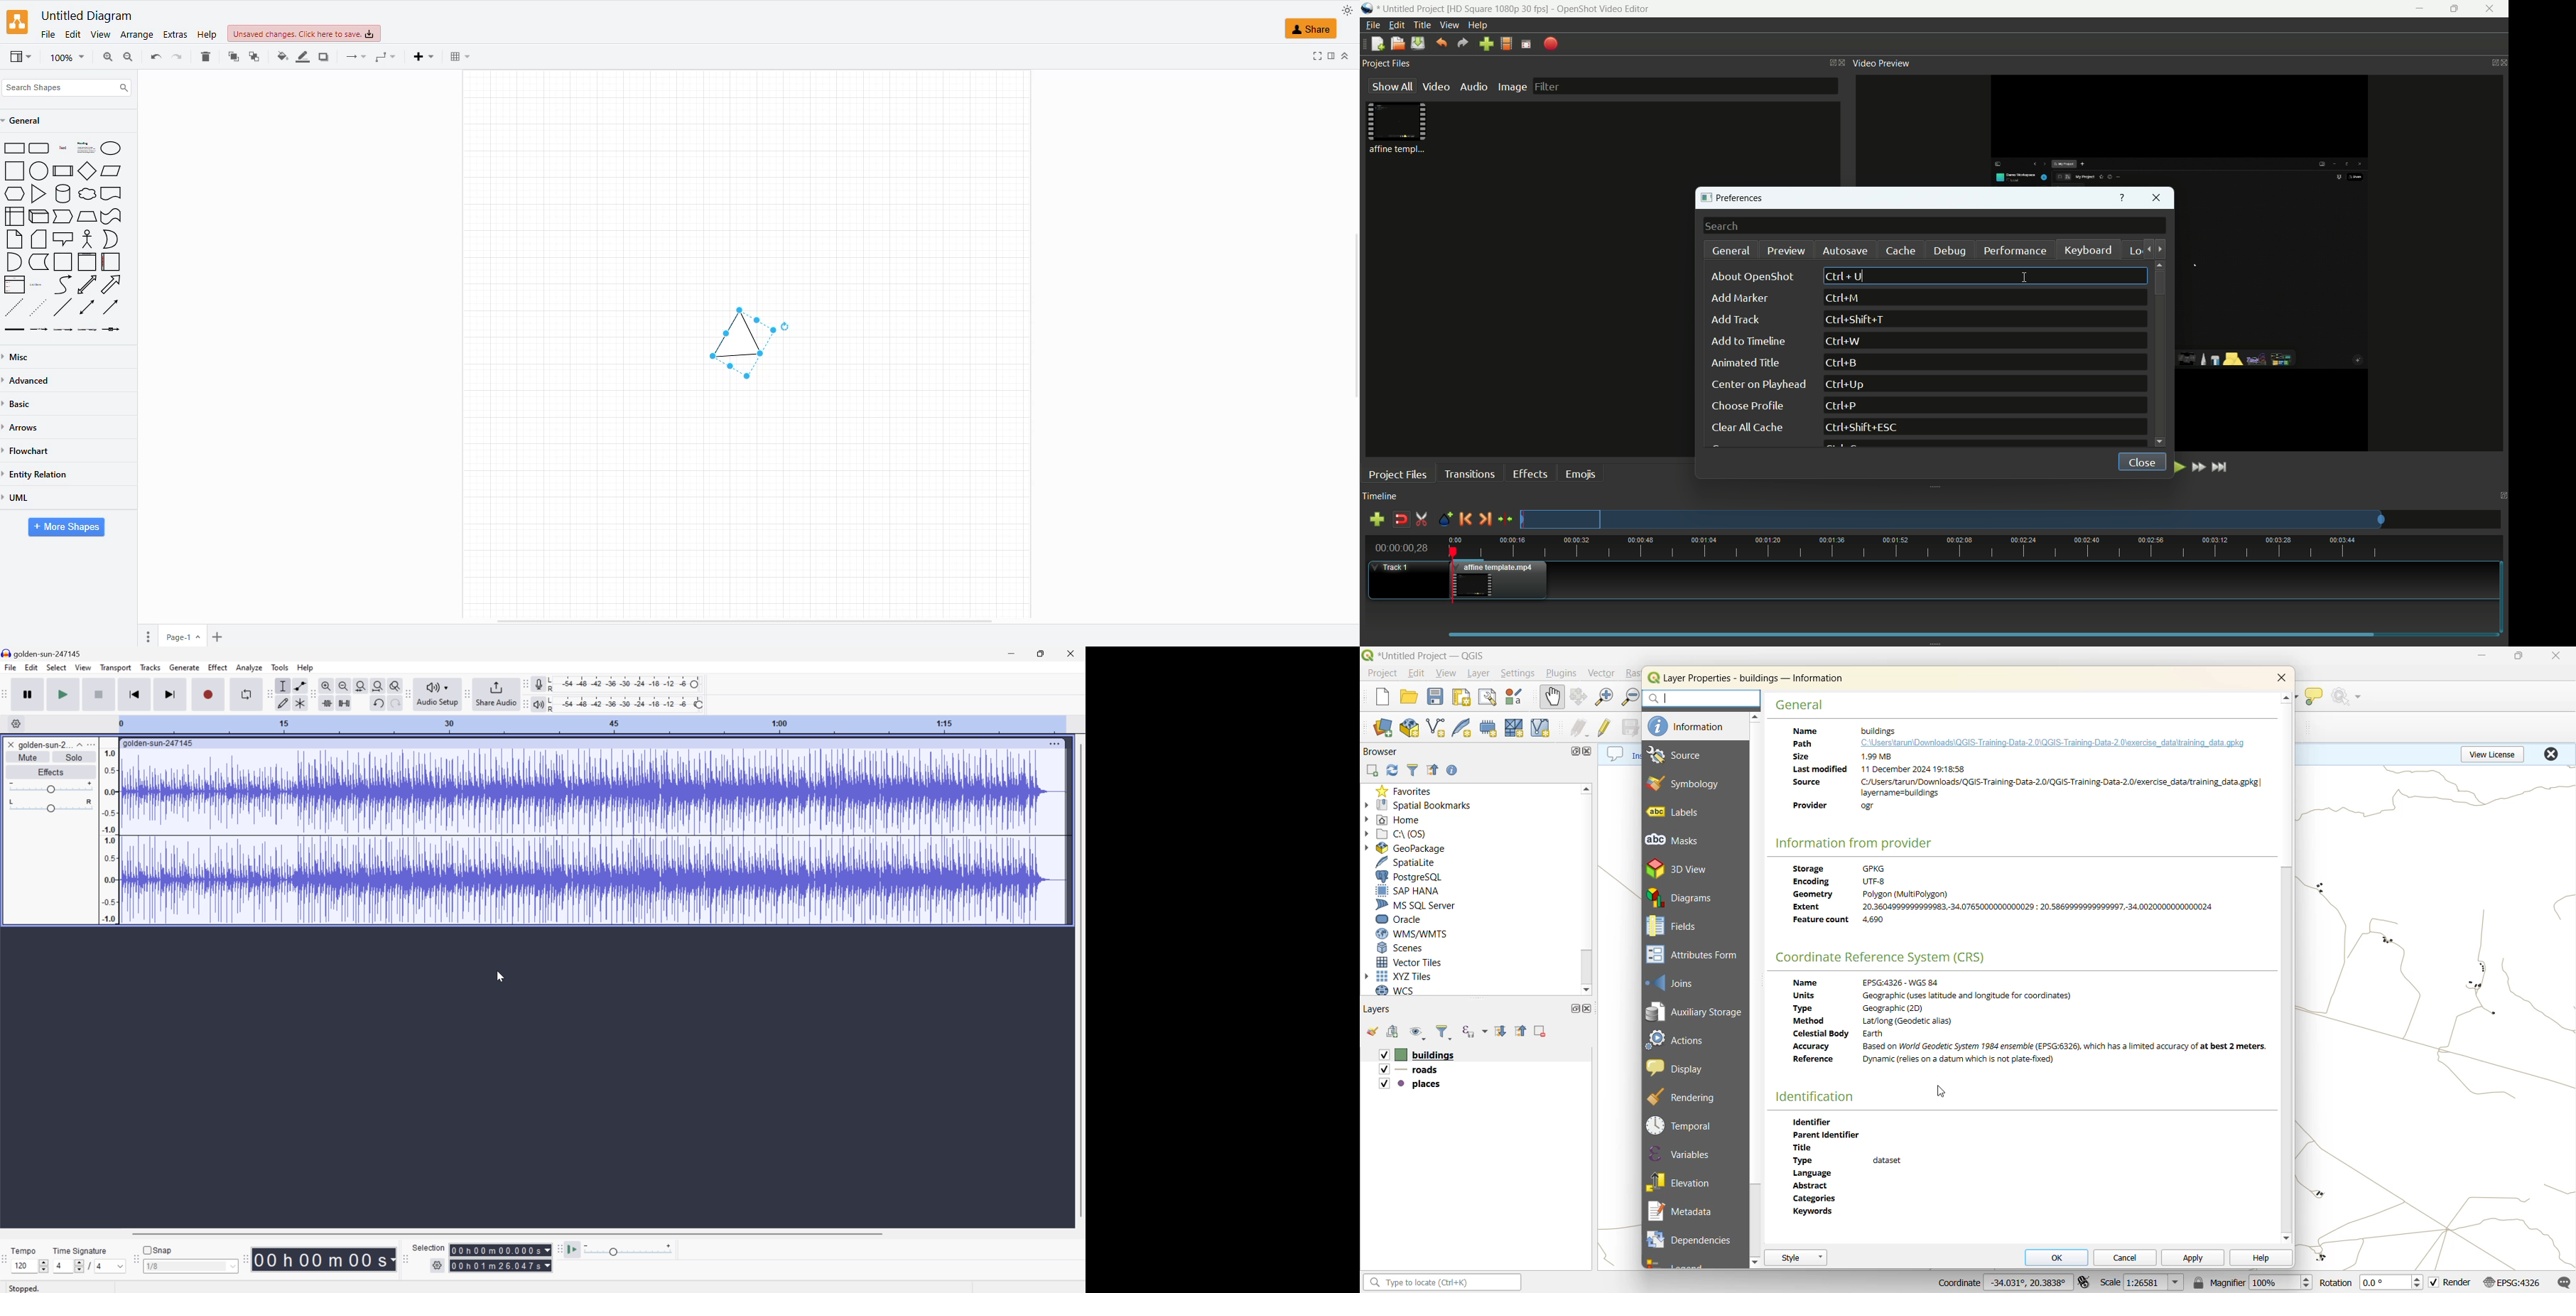 This screenshot has width=2576, height=1316. I want to click on Triangle, so click(40, 194).